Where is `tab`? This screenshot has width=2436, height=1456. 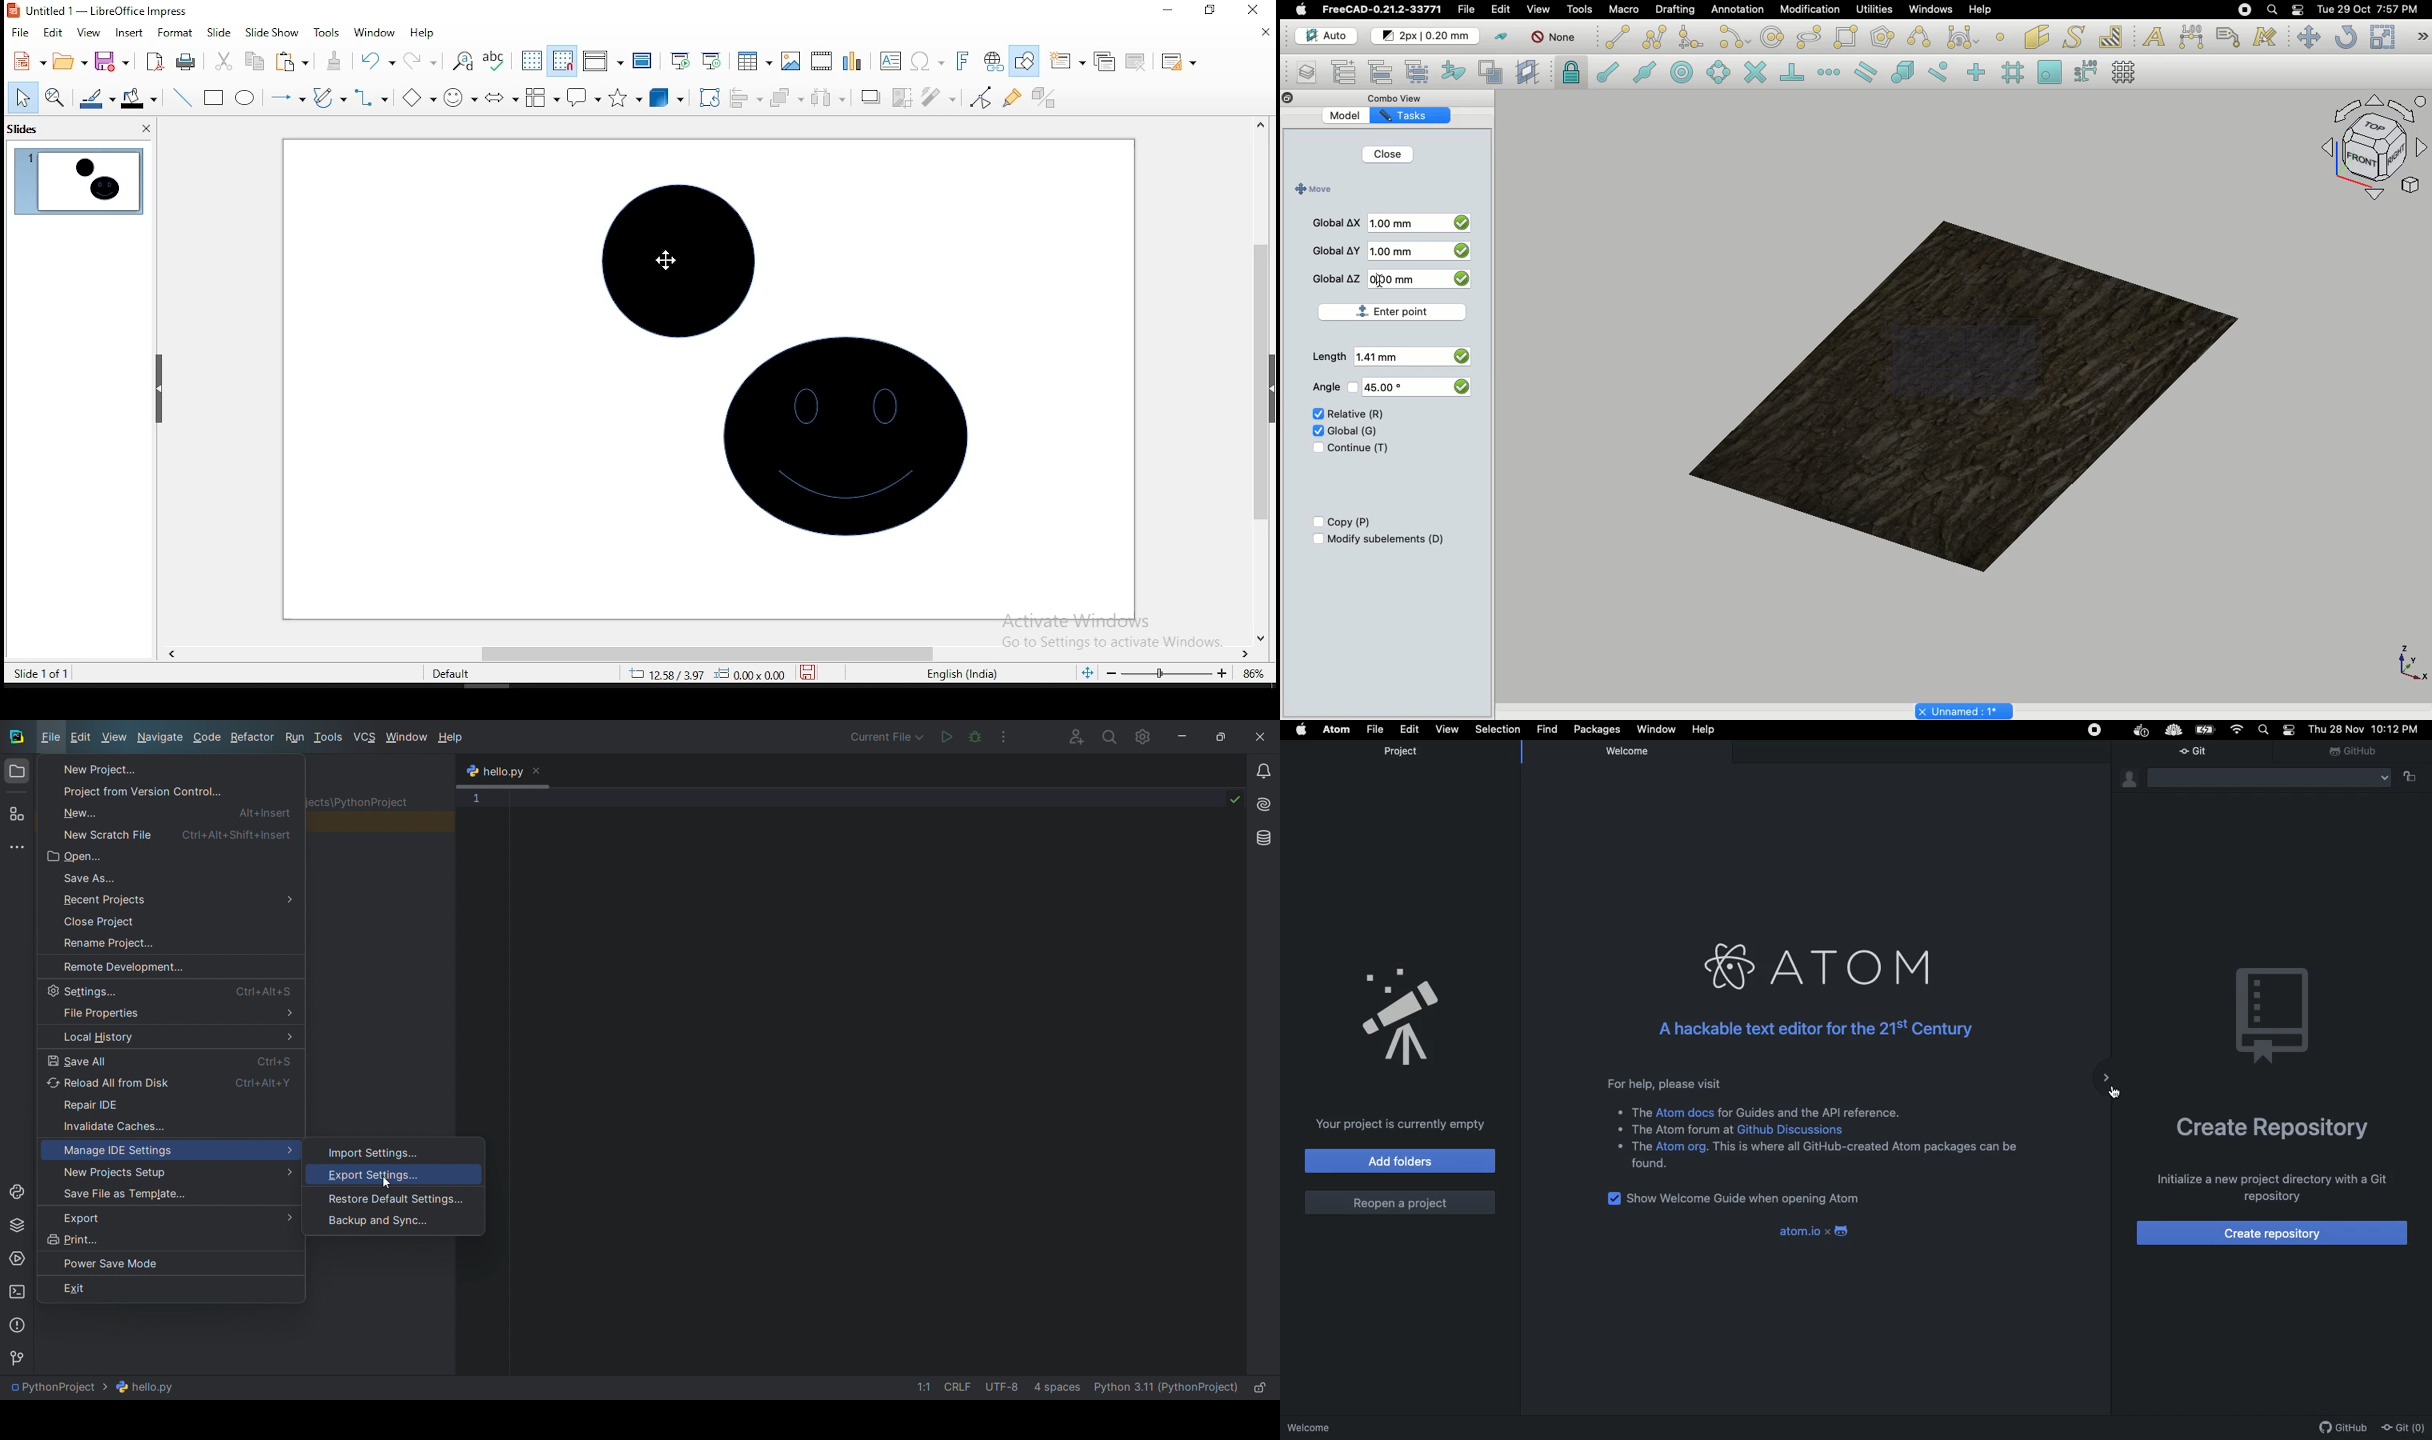 tab is located at coordinates (503, 773).